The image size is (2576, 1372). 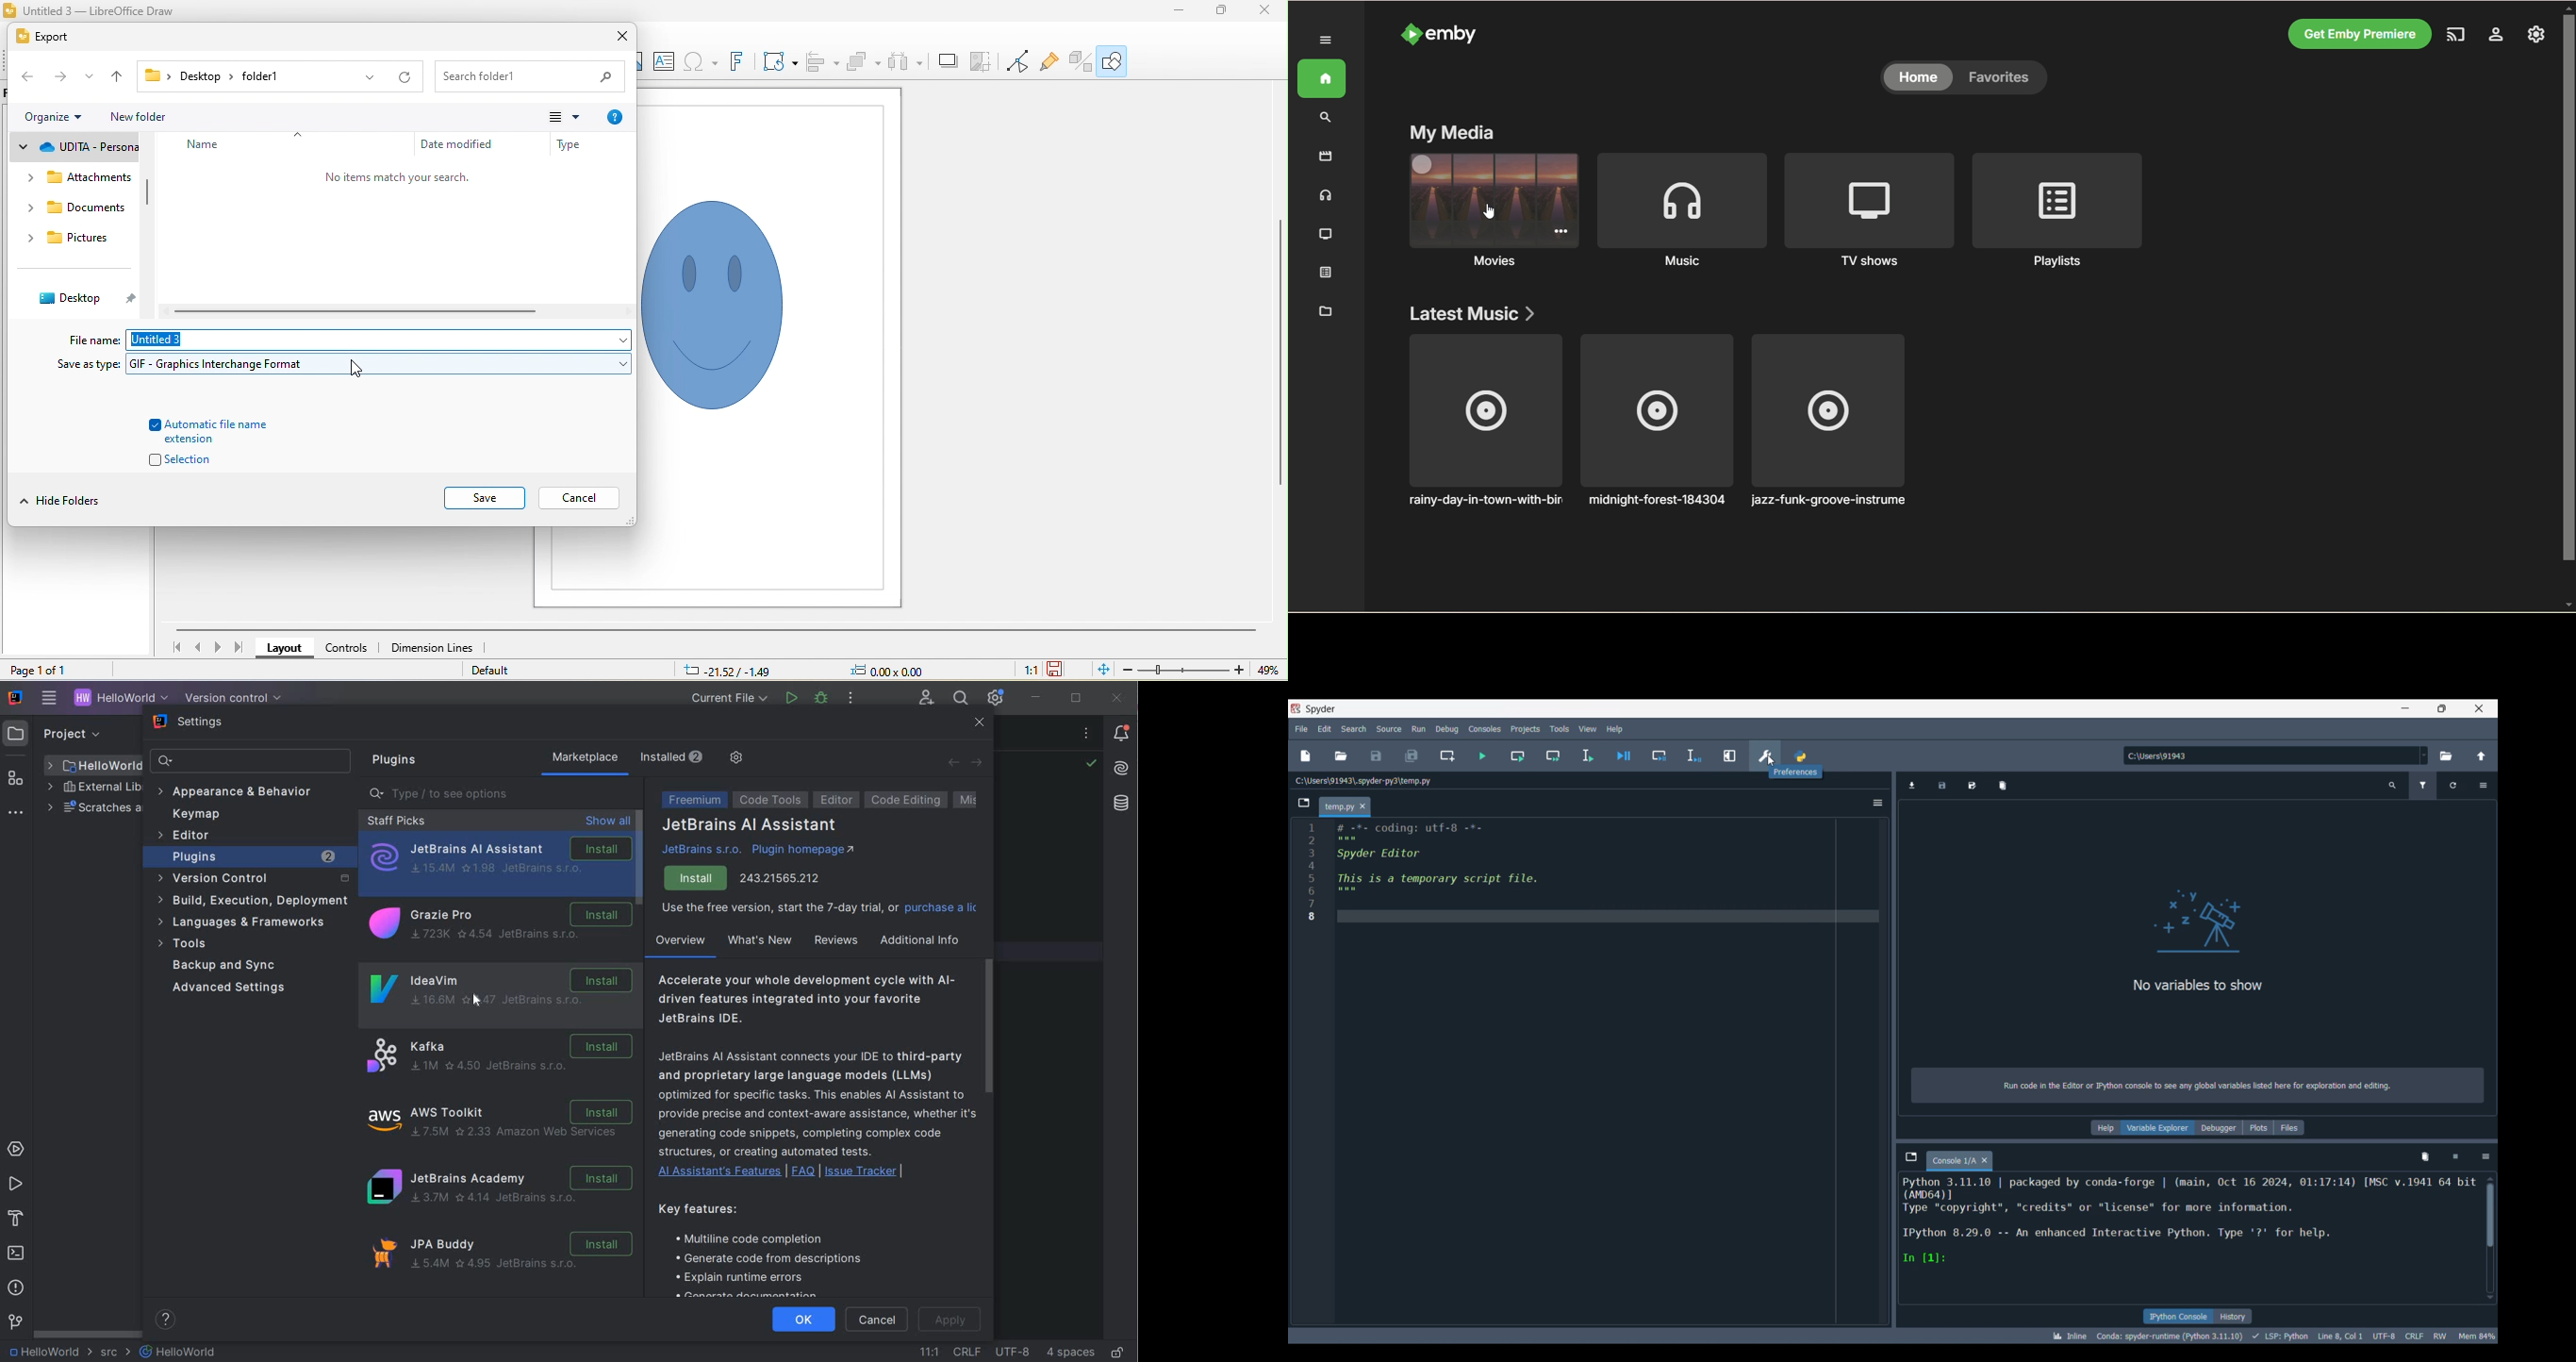 I want to click on transformations, so click(x=780, y=63).